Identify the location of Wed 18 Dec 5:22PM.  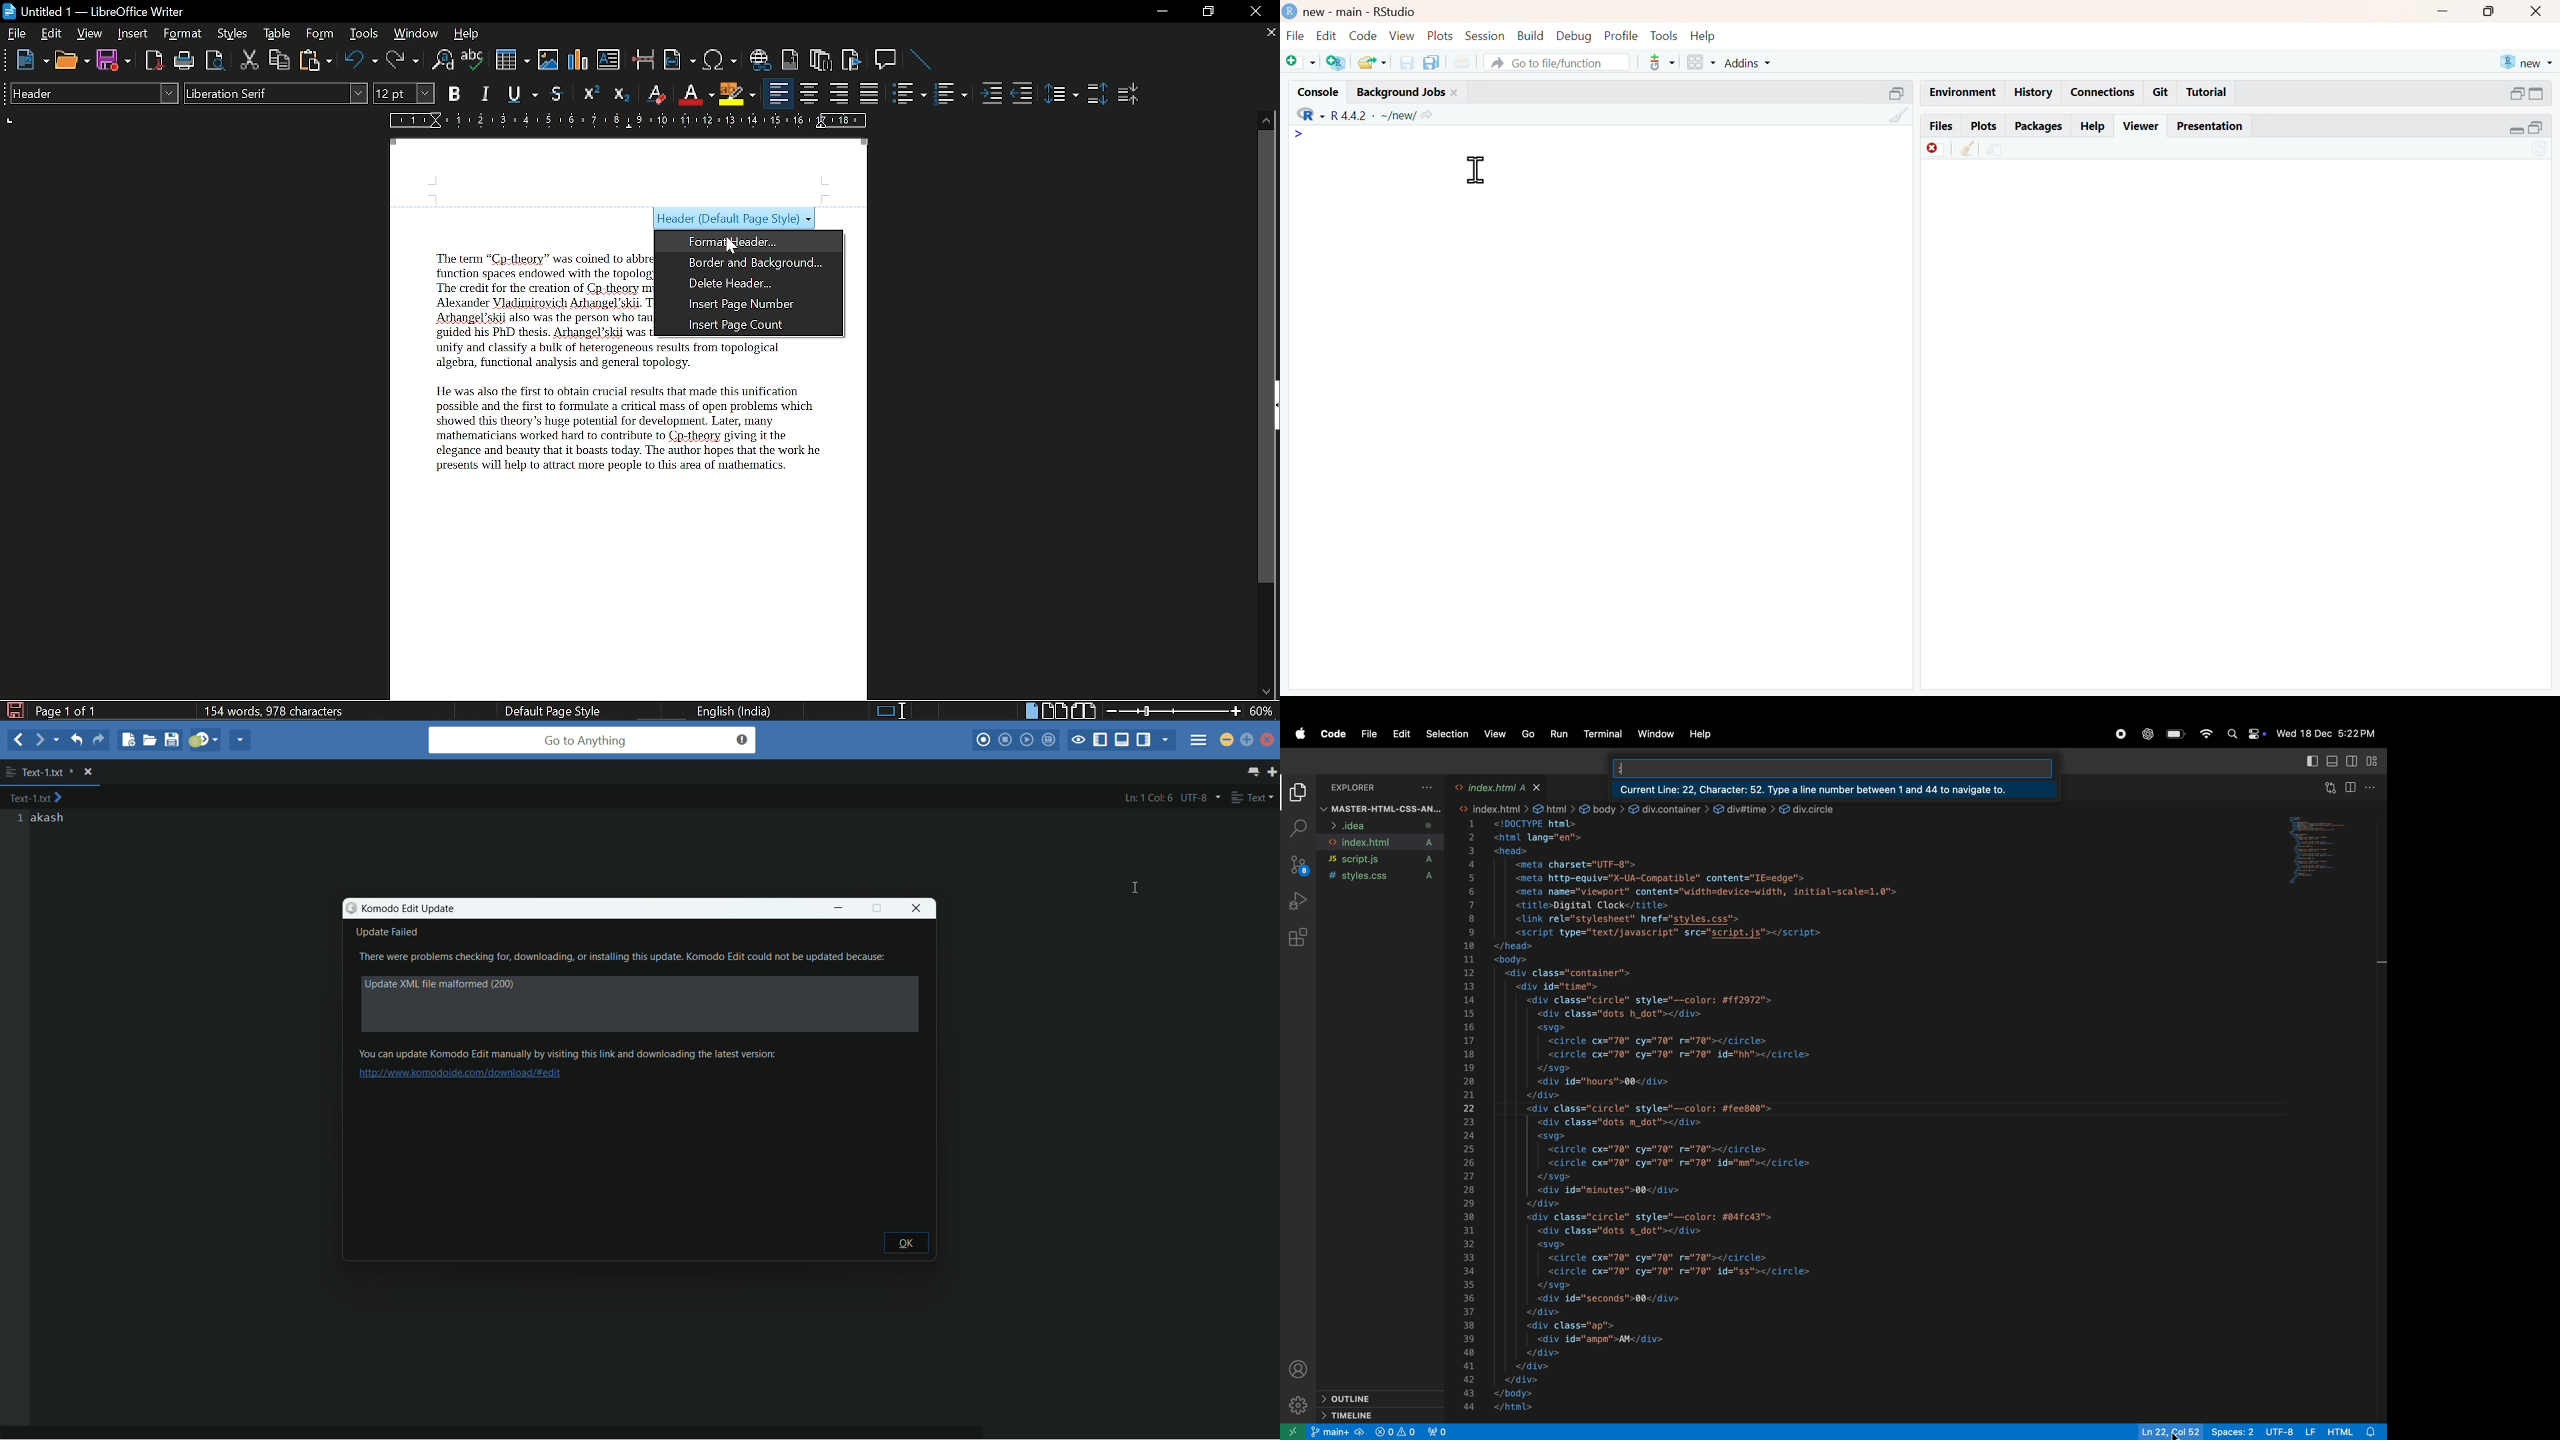
(2328, 735).